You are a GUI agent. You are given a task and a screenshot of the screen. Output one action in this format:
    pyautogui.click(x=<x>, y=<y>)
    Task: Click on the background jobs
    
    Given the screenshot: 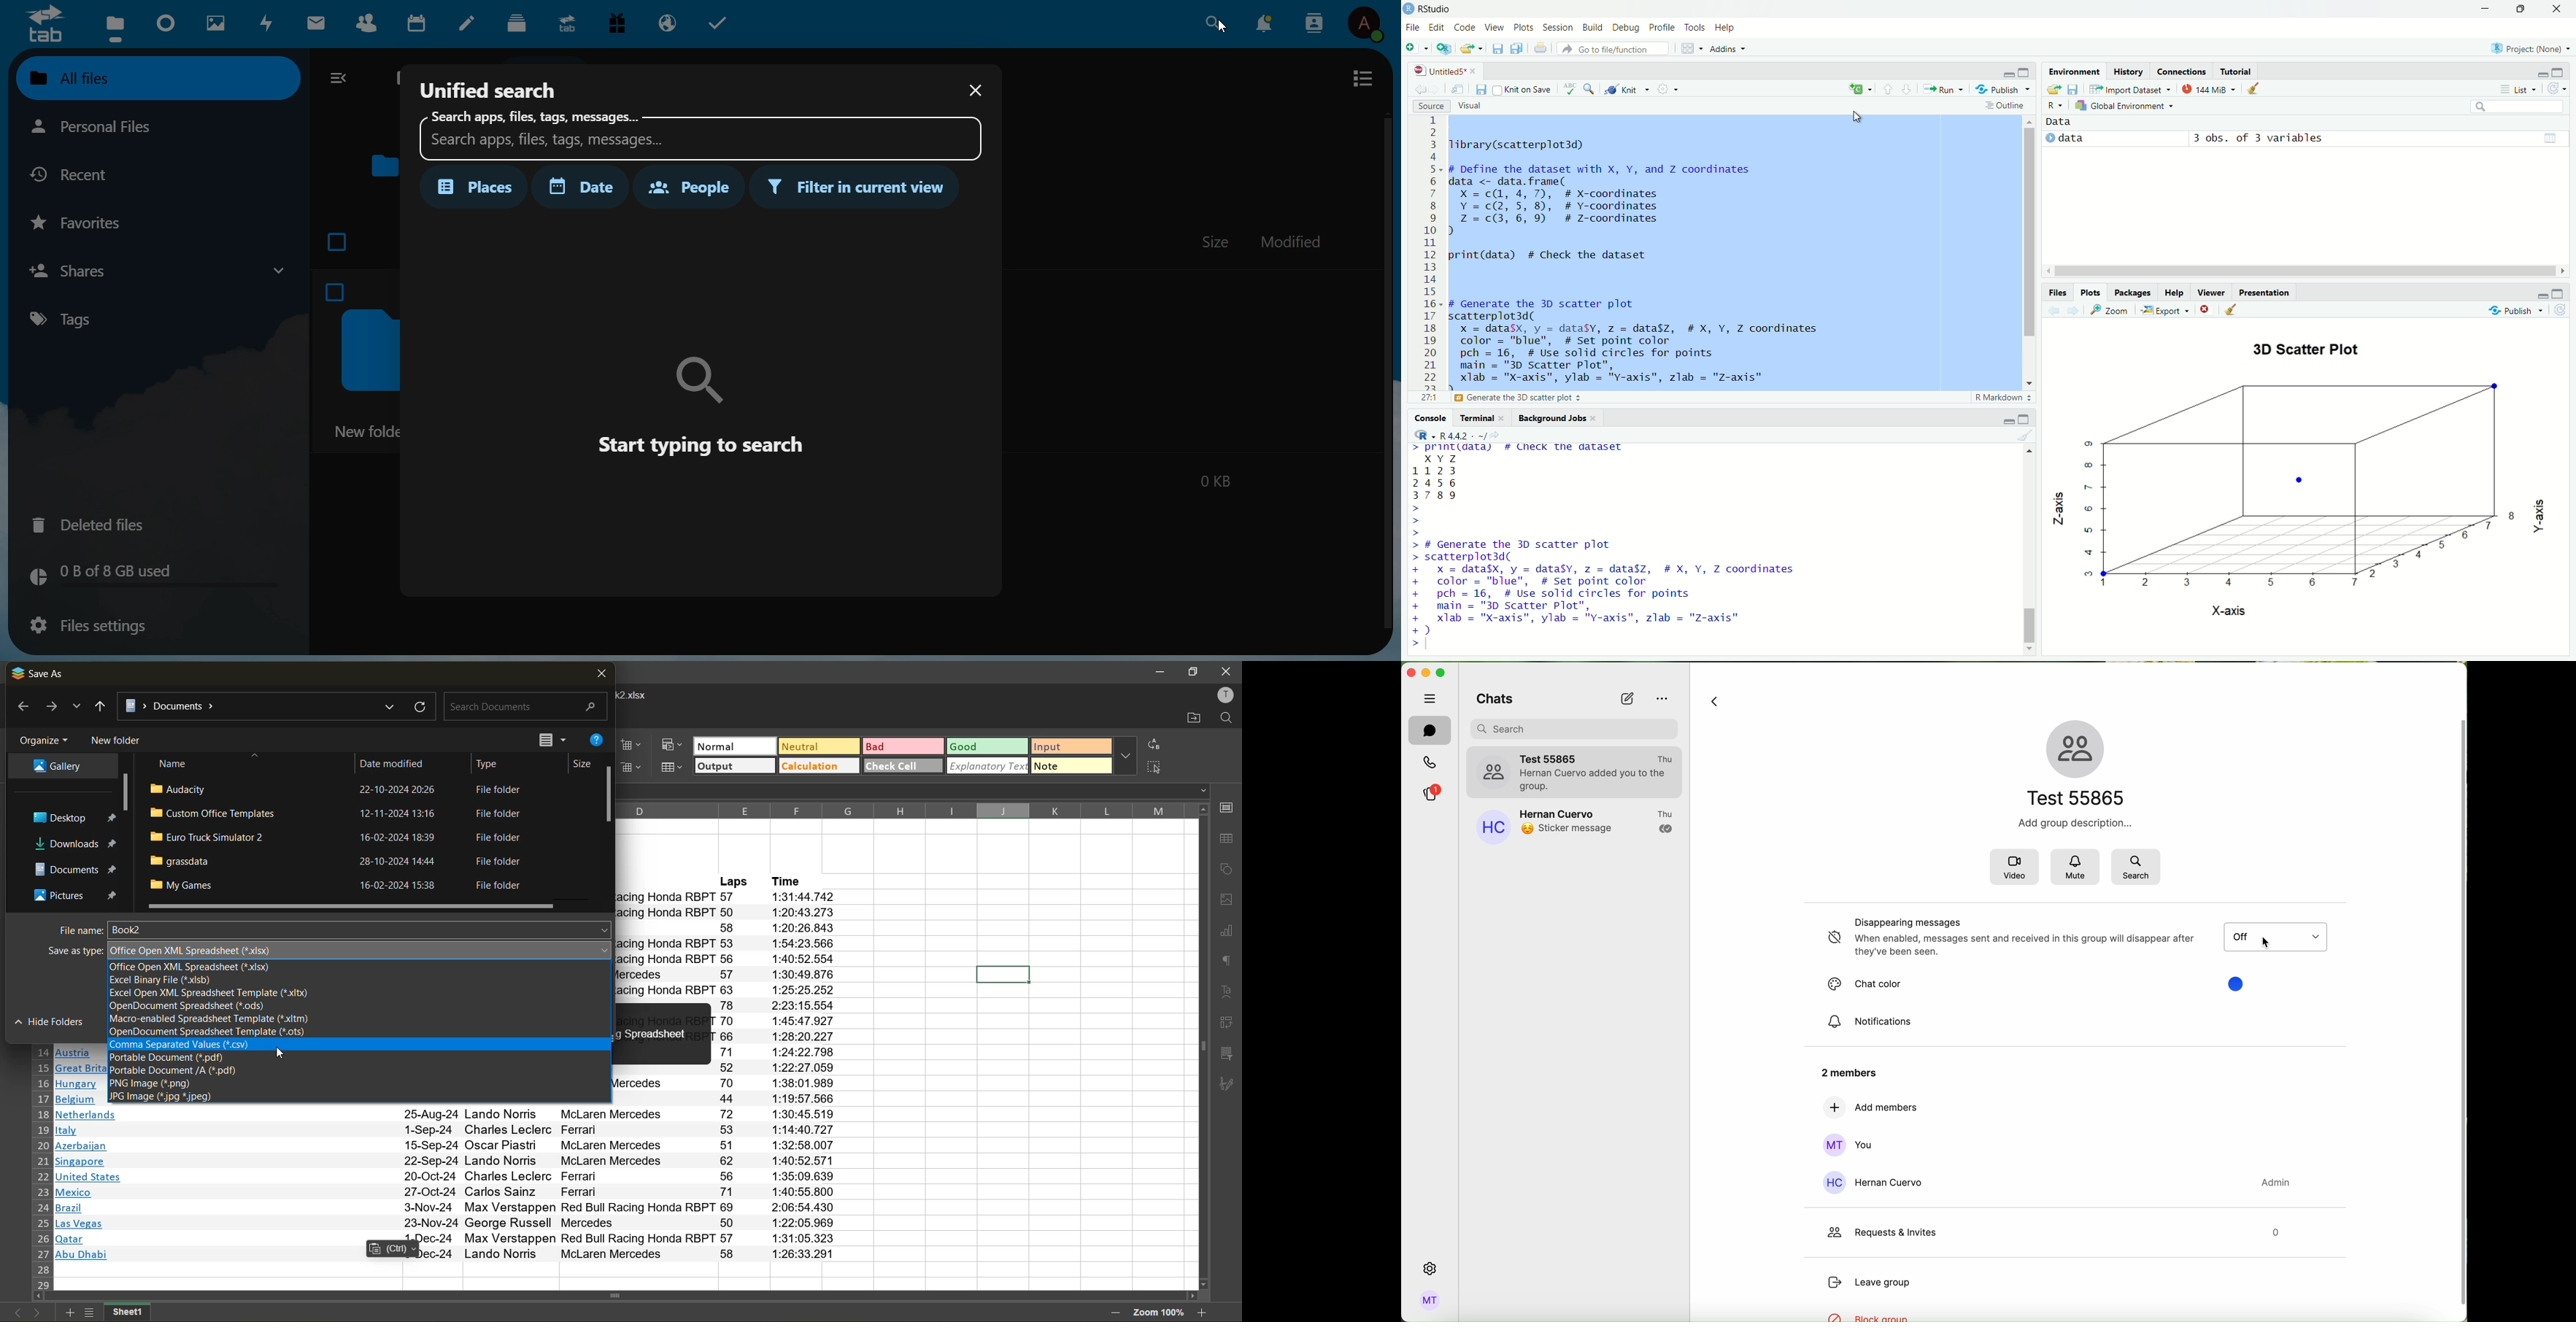 What is the action you would take?
    pyautogui.click(x=1551, y=418)
    